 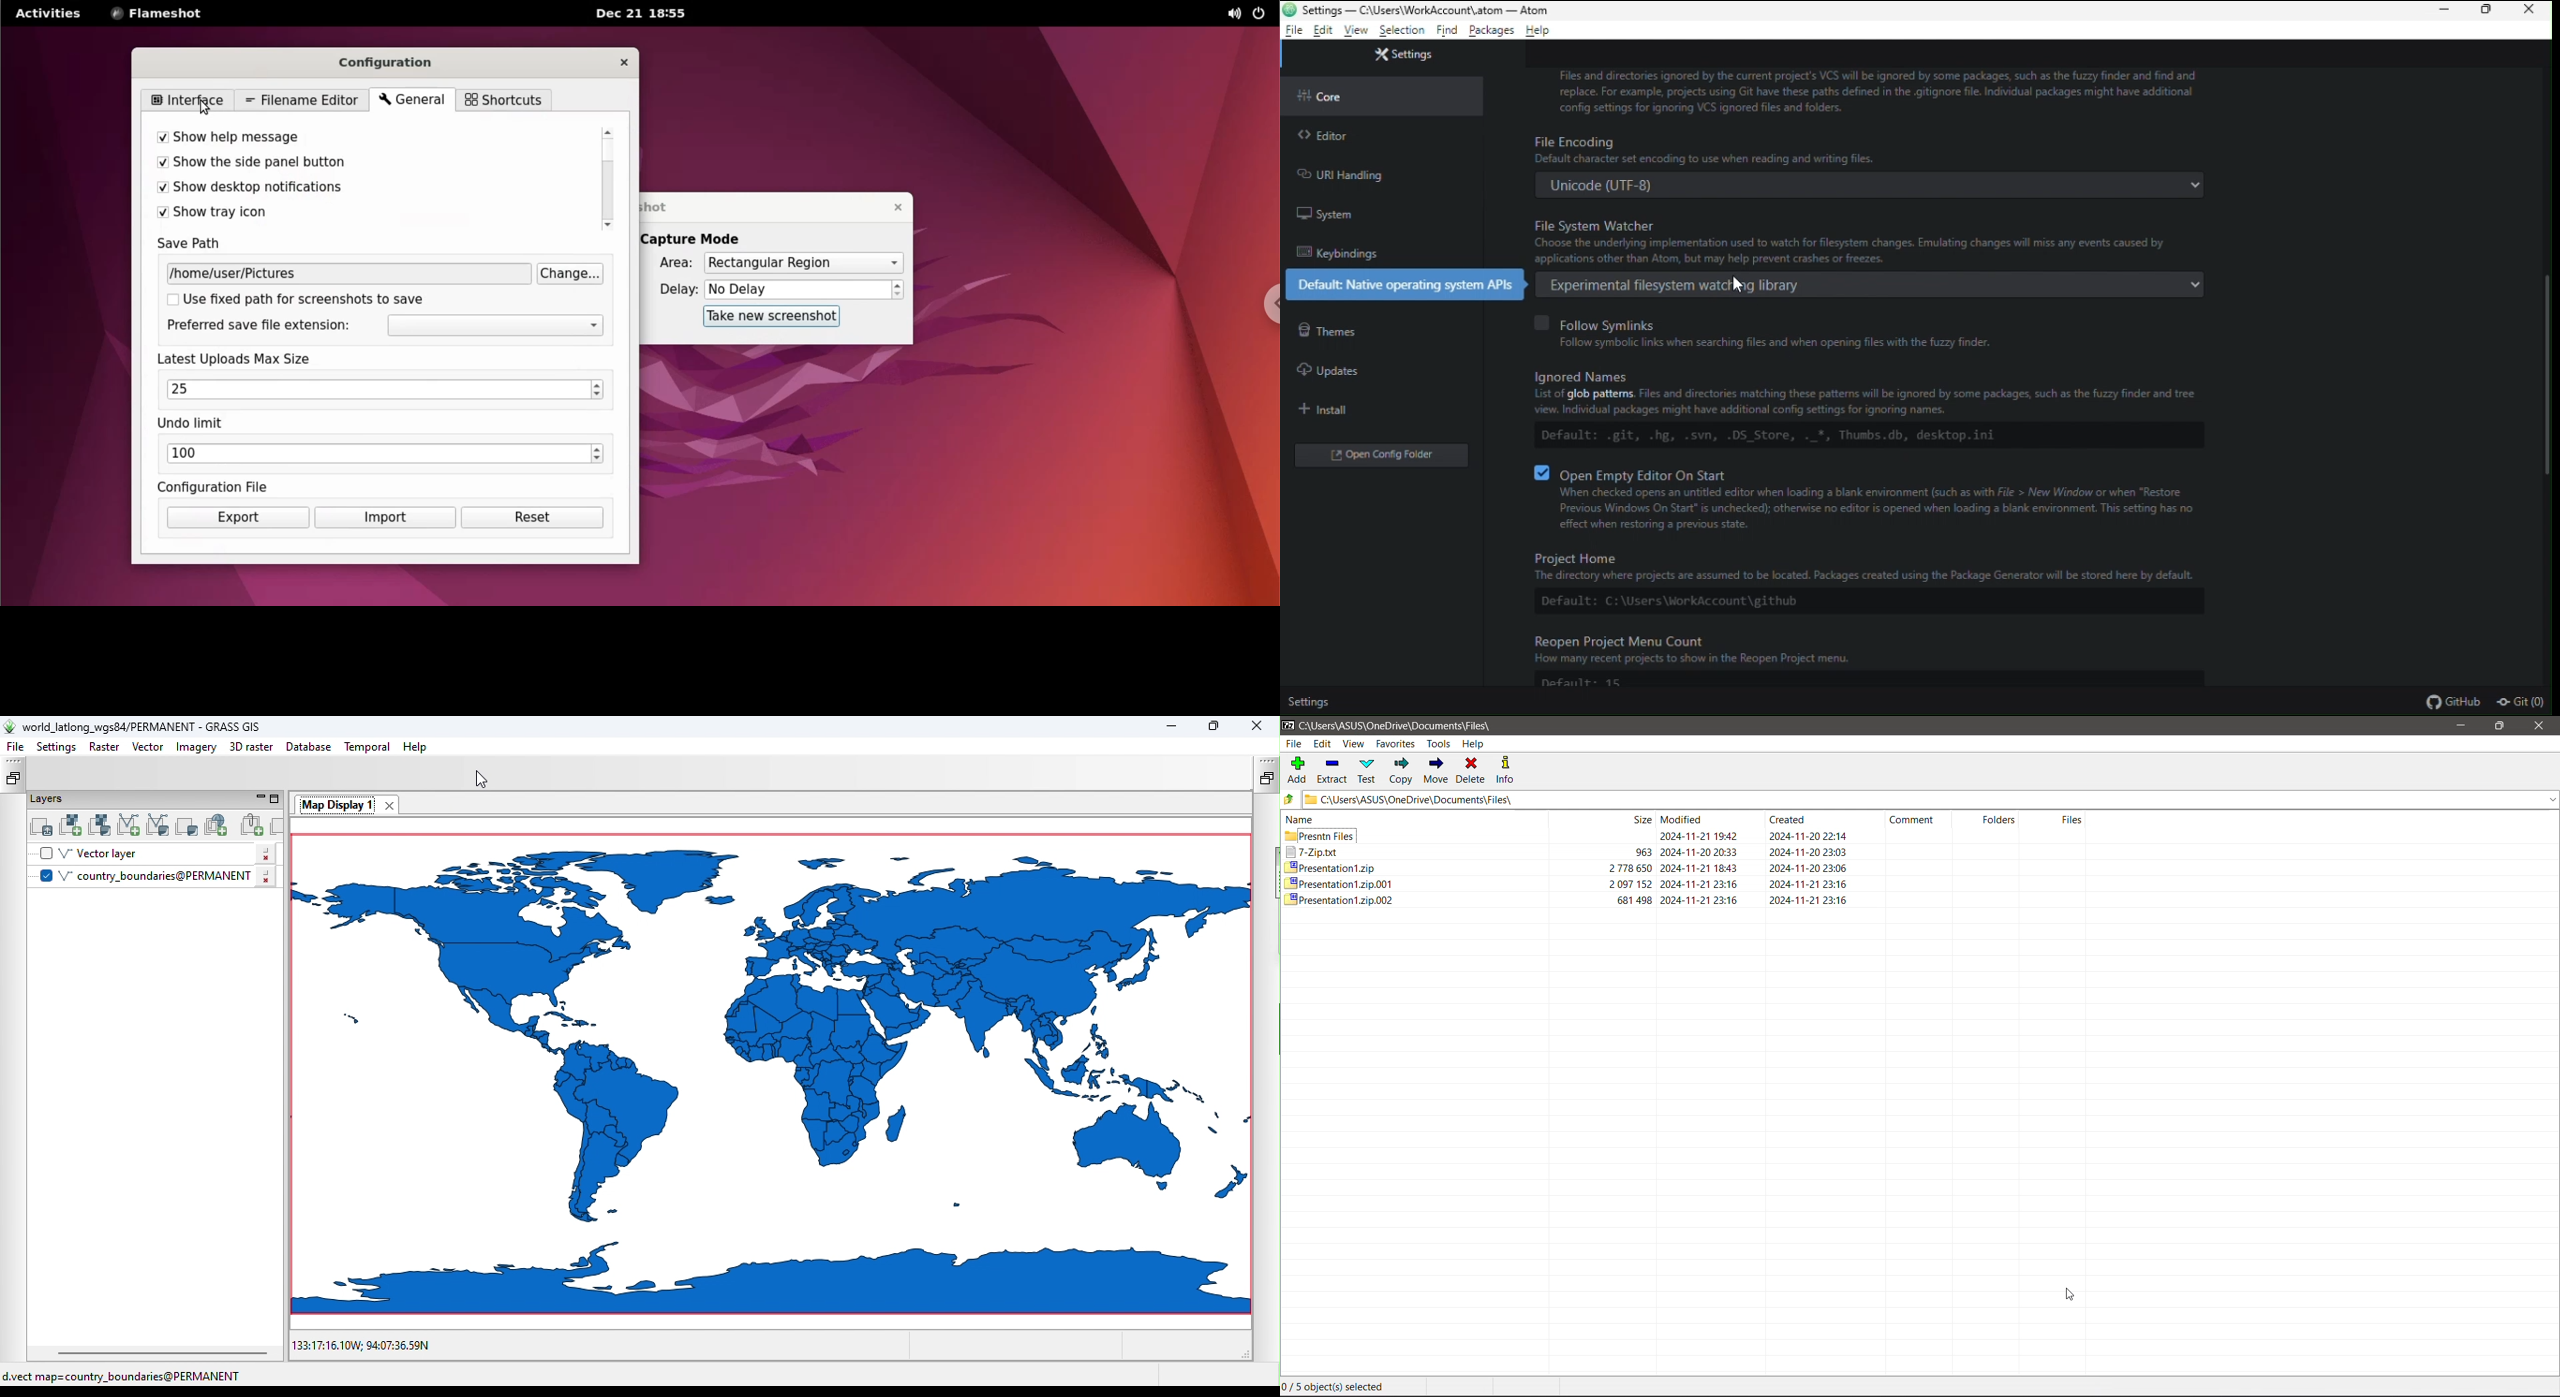 I want to click on cursor, so click(x=2059, y=1294).